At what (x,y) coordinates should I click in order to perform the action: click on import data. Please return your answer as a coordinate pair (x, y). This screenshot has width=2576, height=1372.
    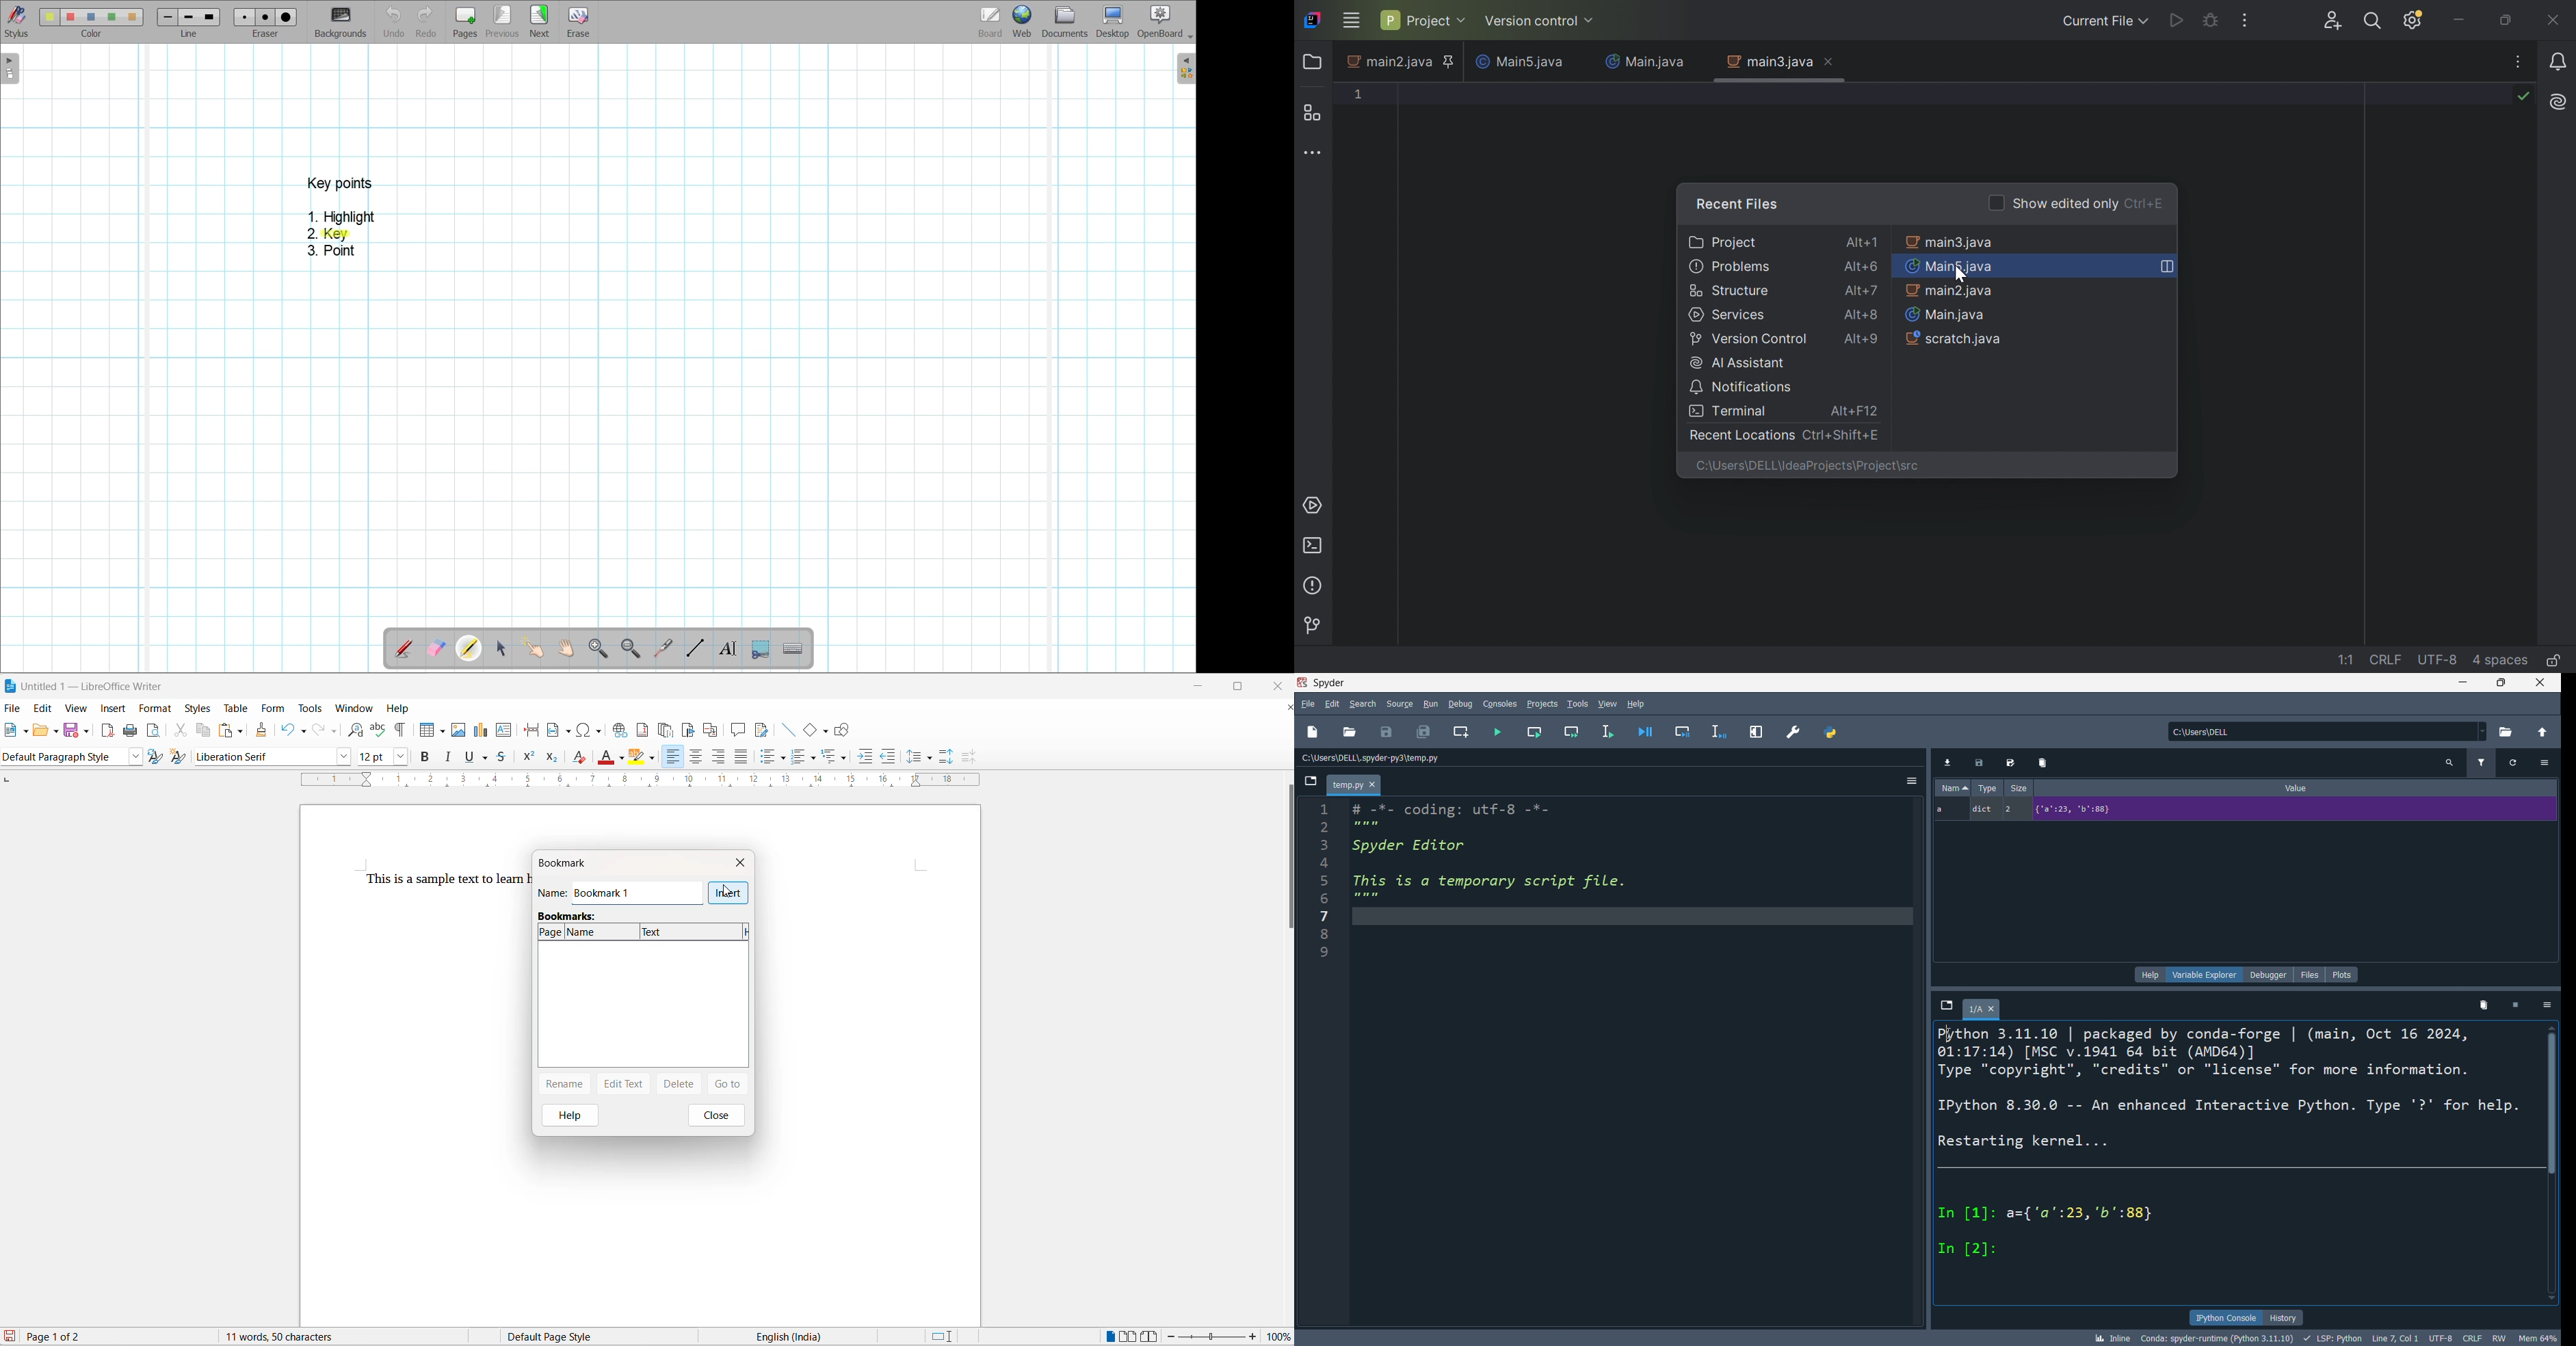
    Looking at the image, I should click on (1947, 762).